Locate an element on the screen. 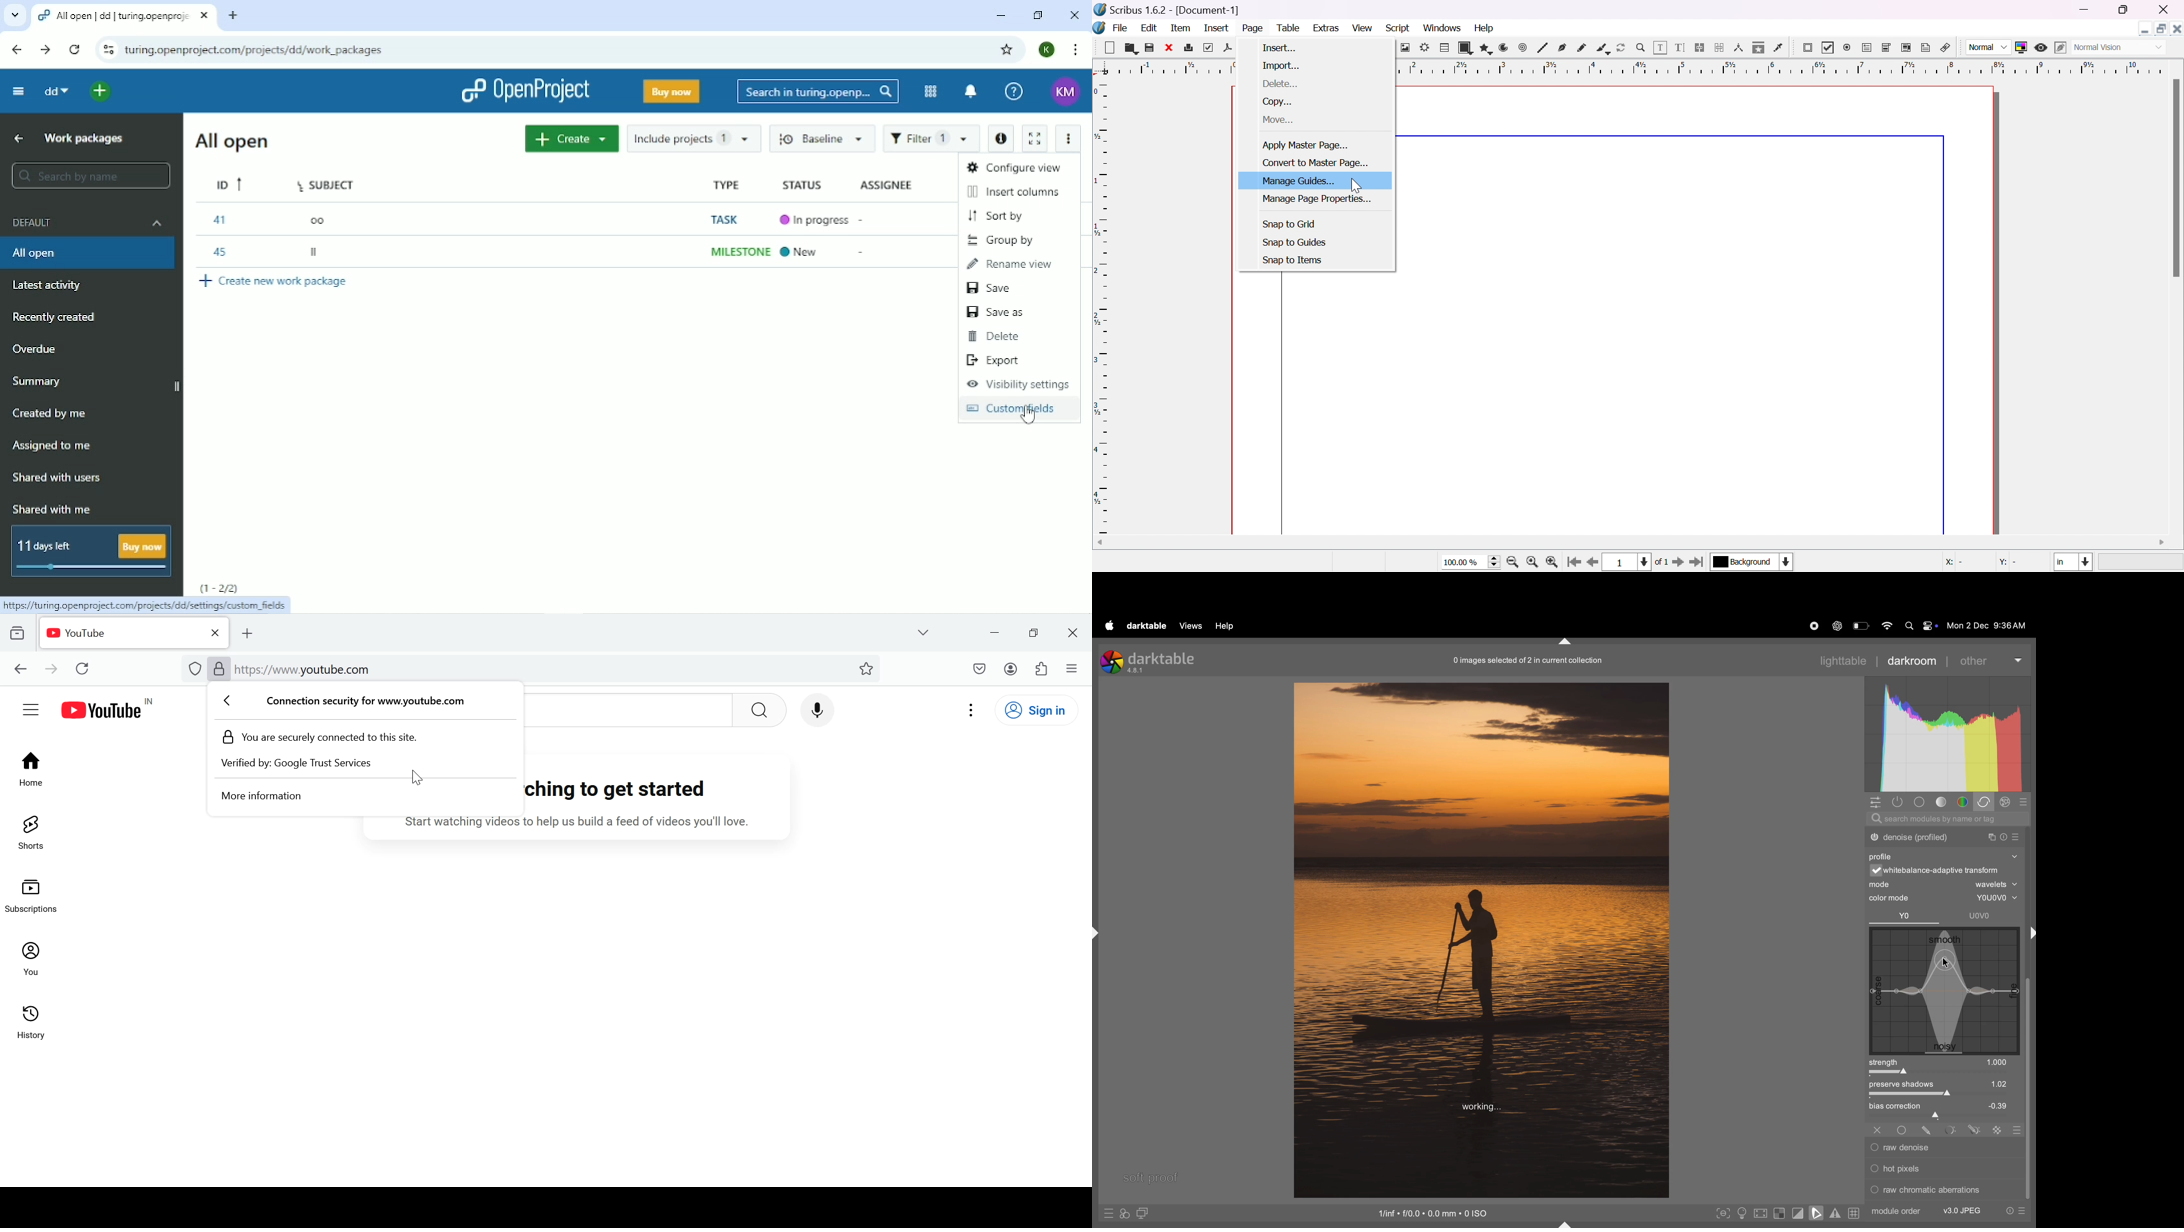  x-sign is located at coordinates (1877, 1129).